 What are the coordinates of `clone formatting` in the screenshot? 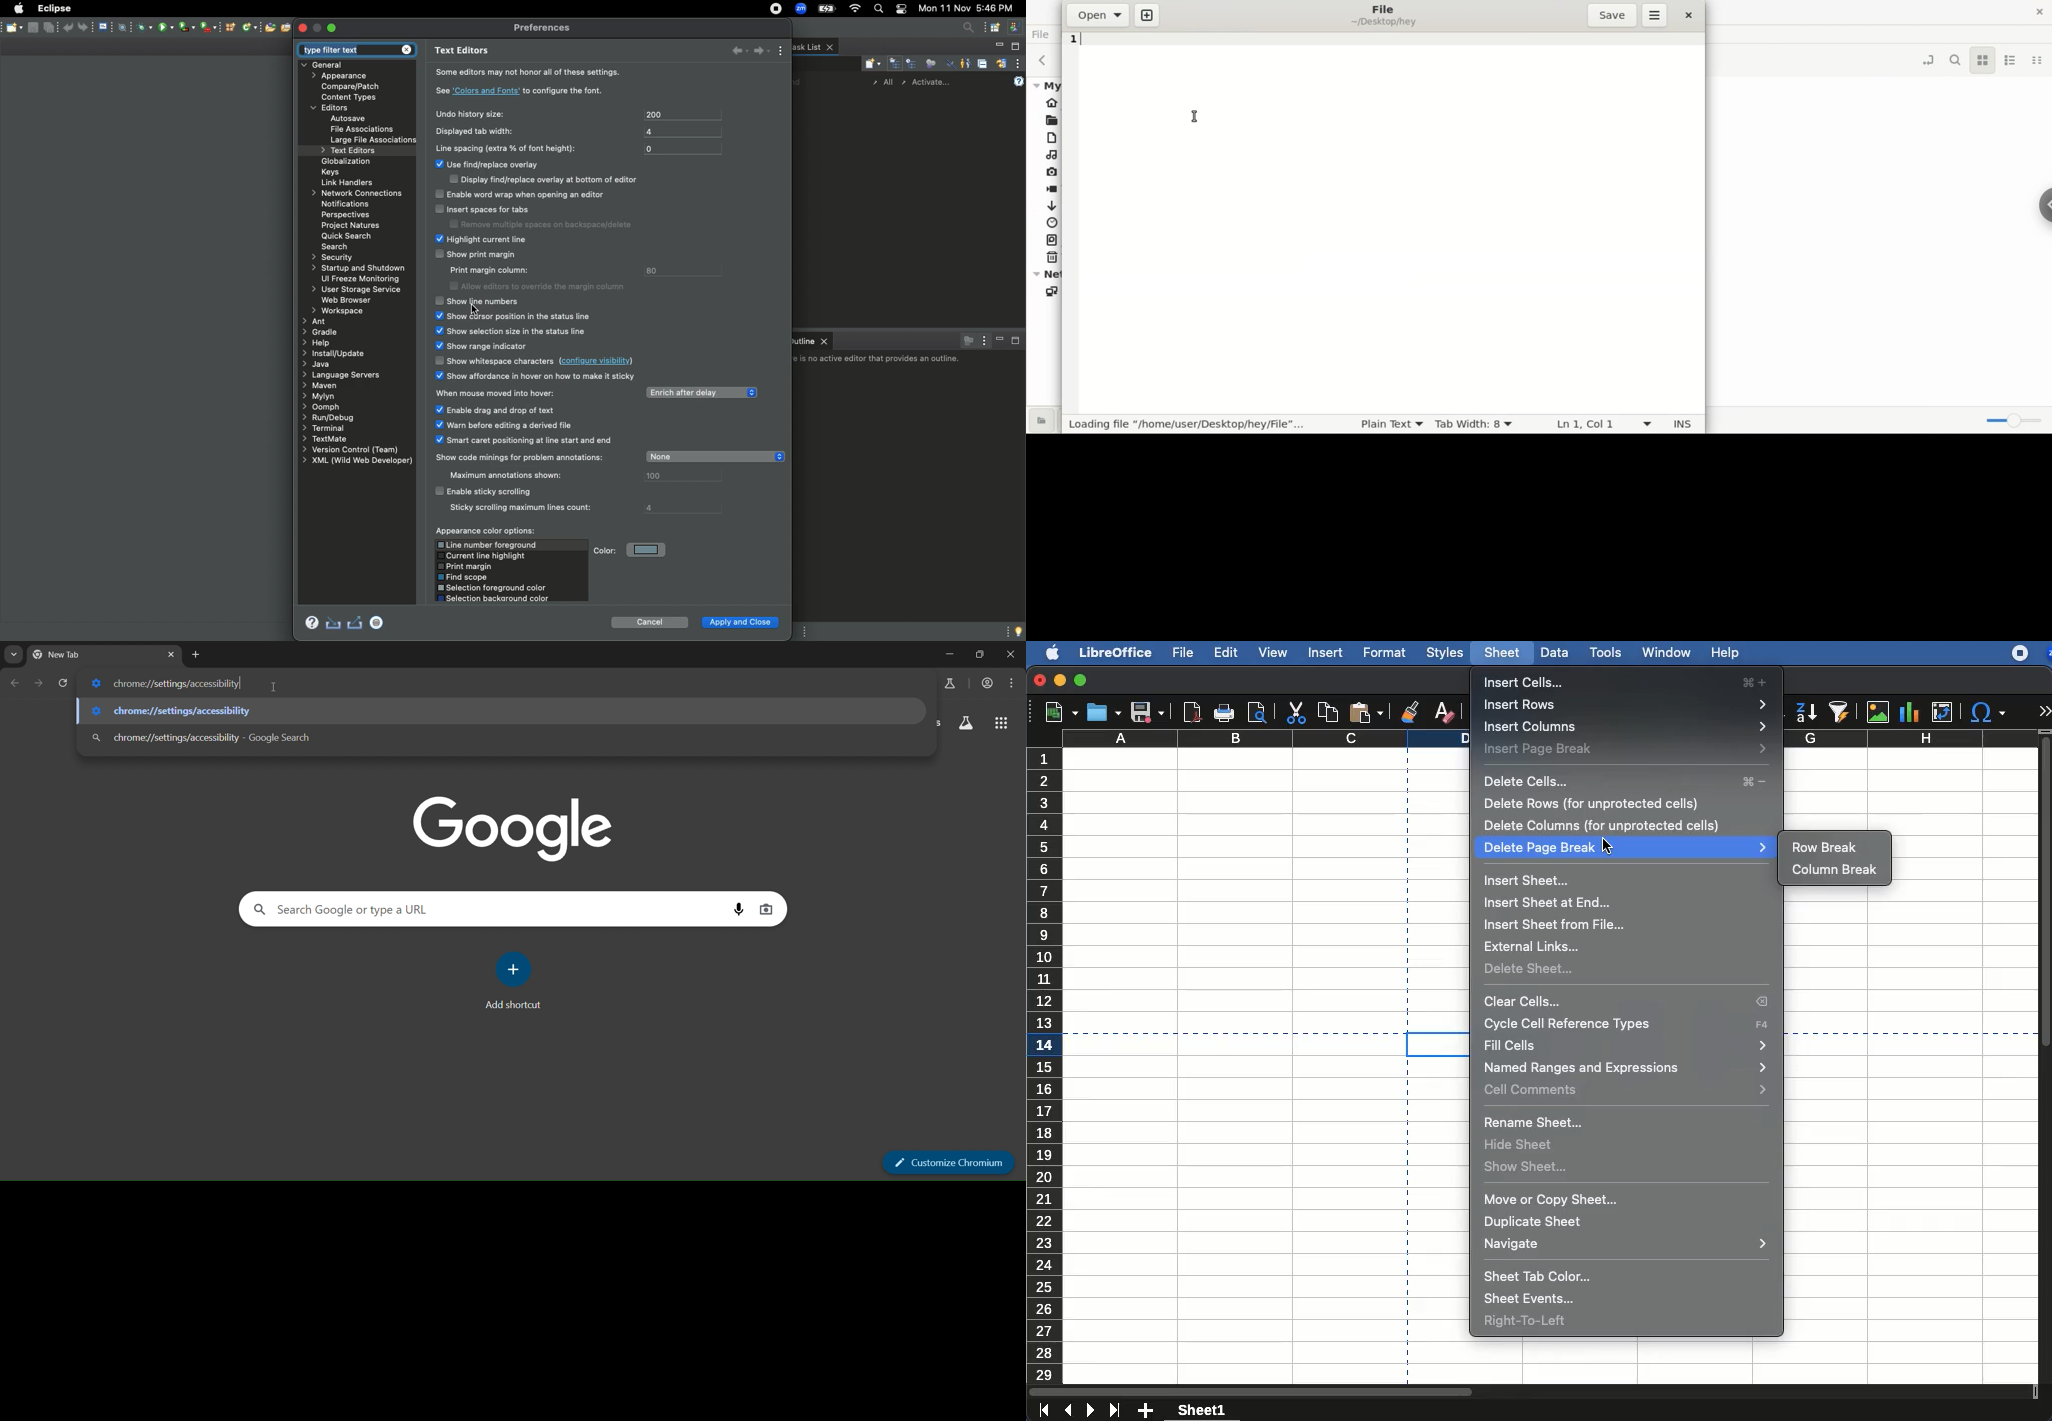 It's located at (1411, 711).